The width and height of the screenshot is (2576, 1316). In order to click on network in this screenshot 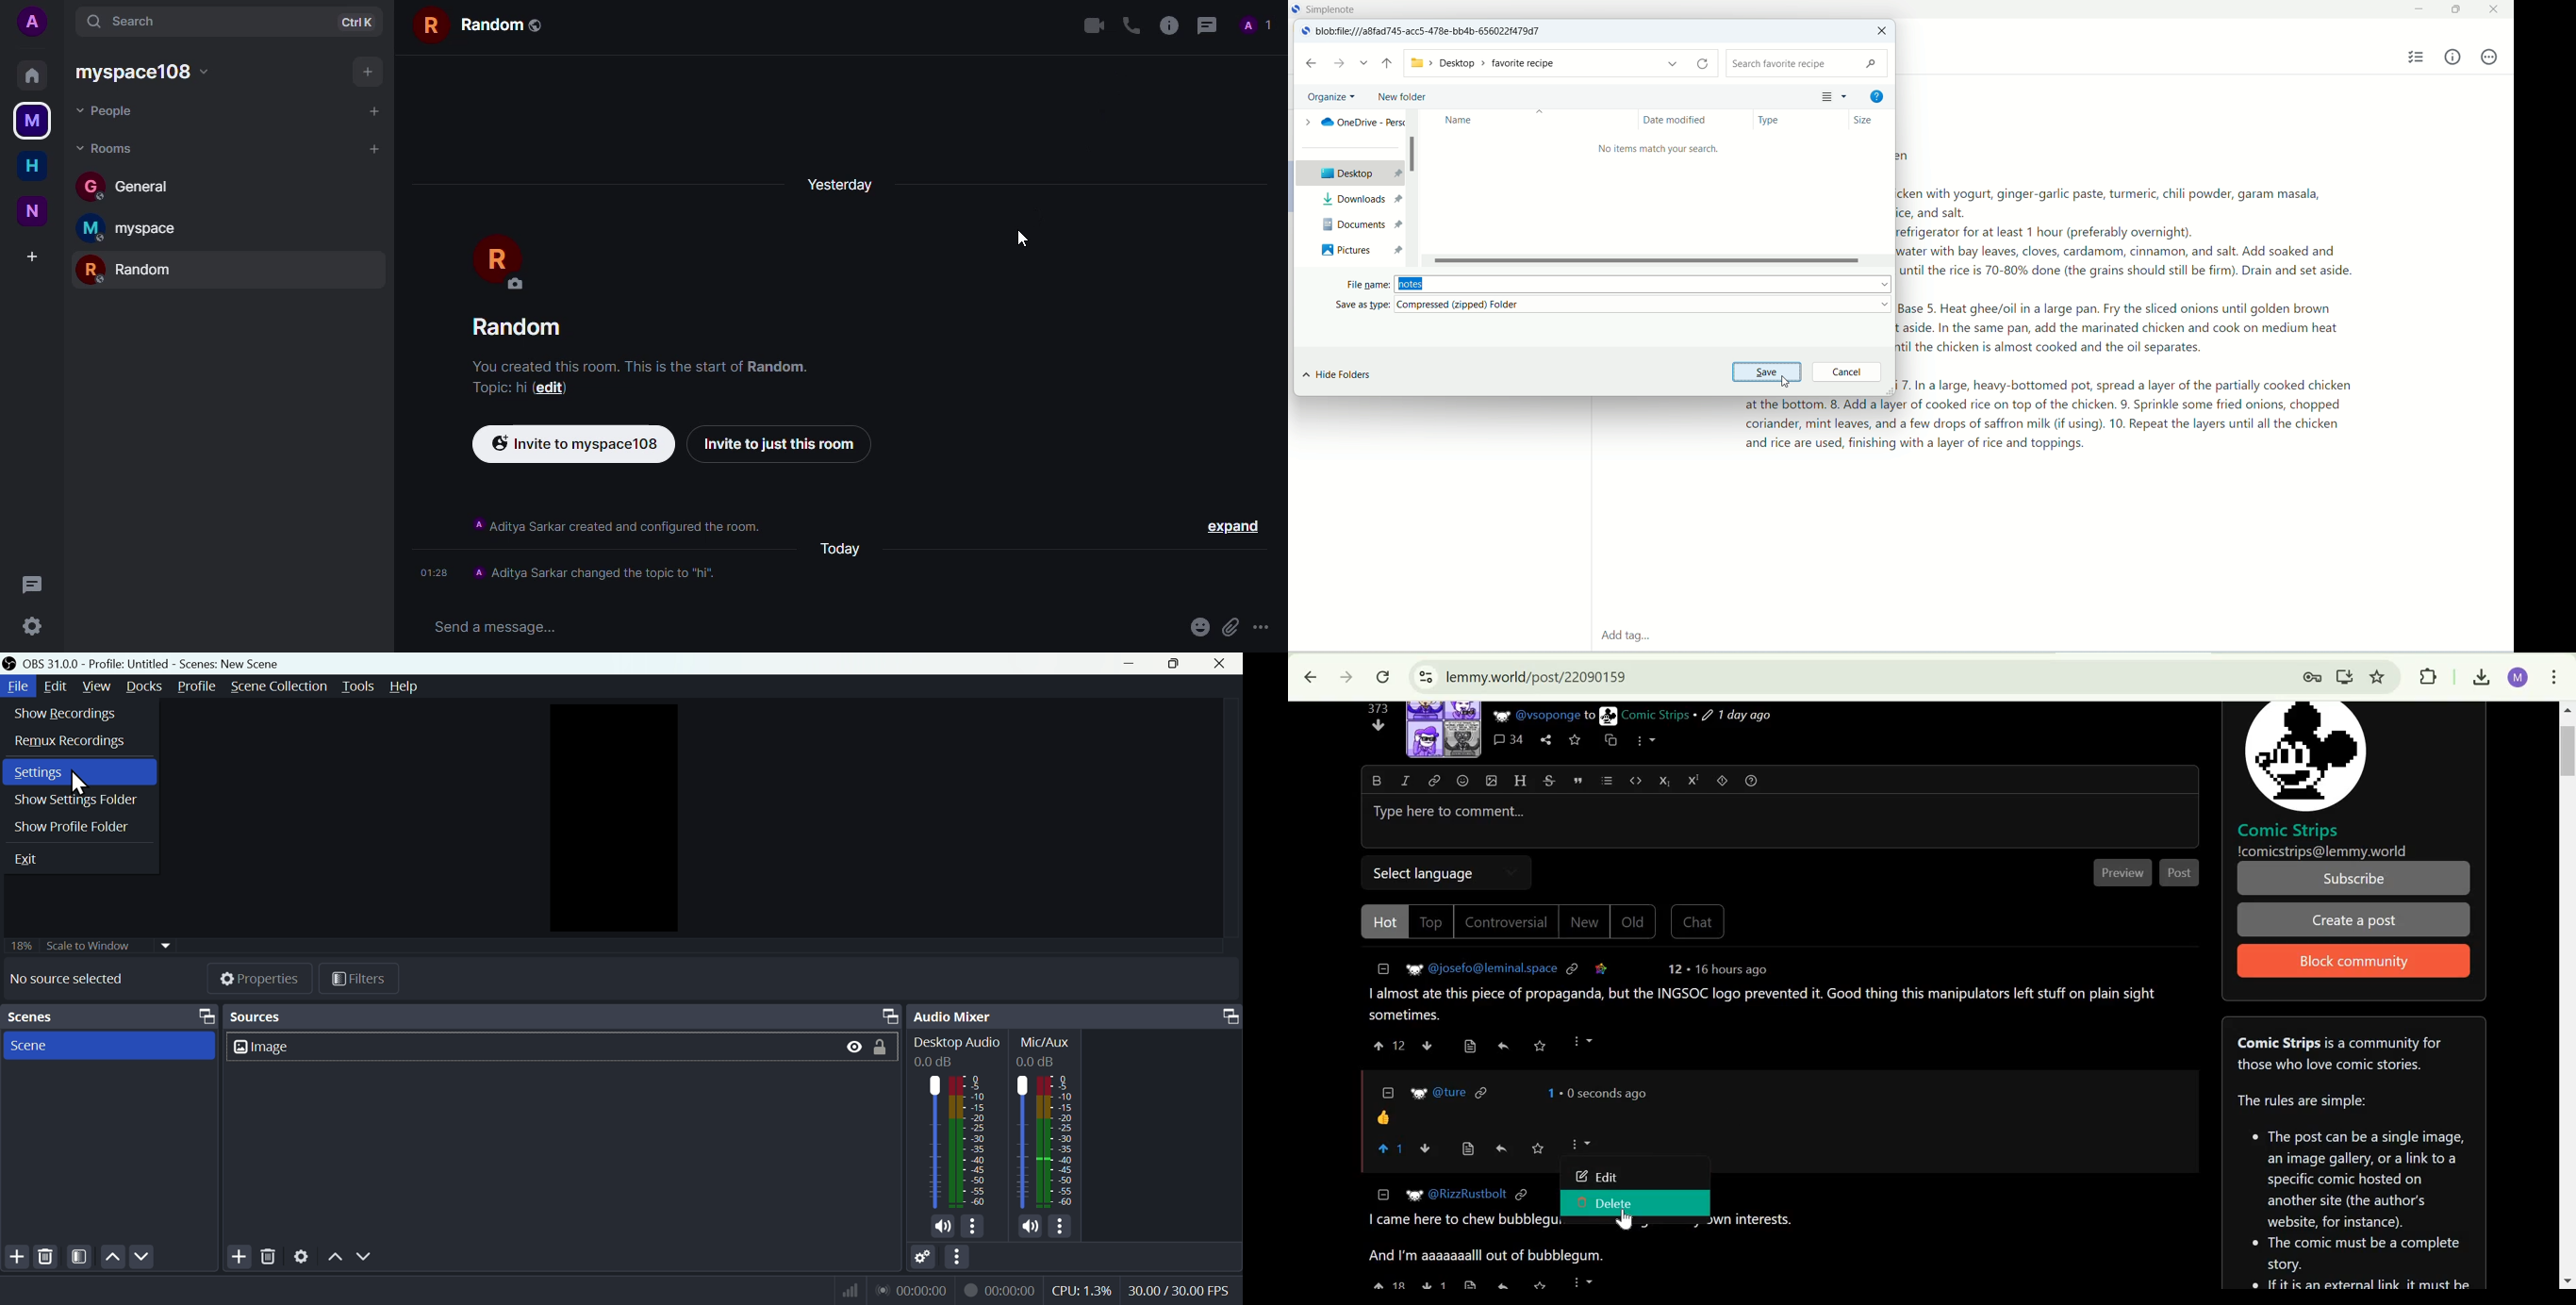, I will do `click(850, 1292)`.